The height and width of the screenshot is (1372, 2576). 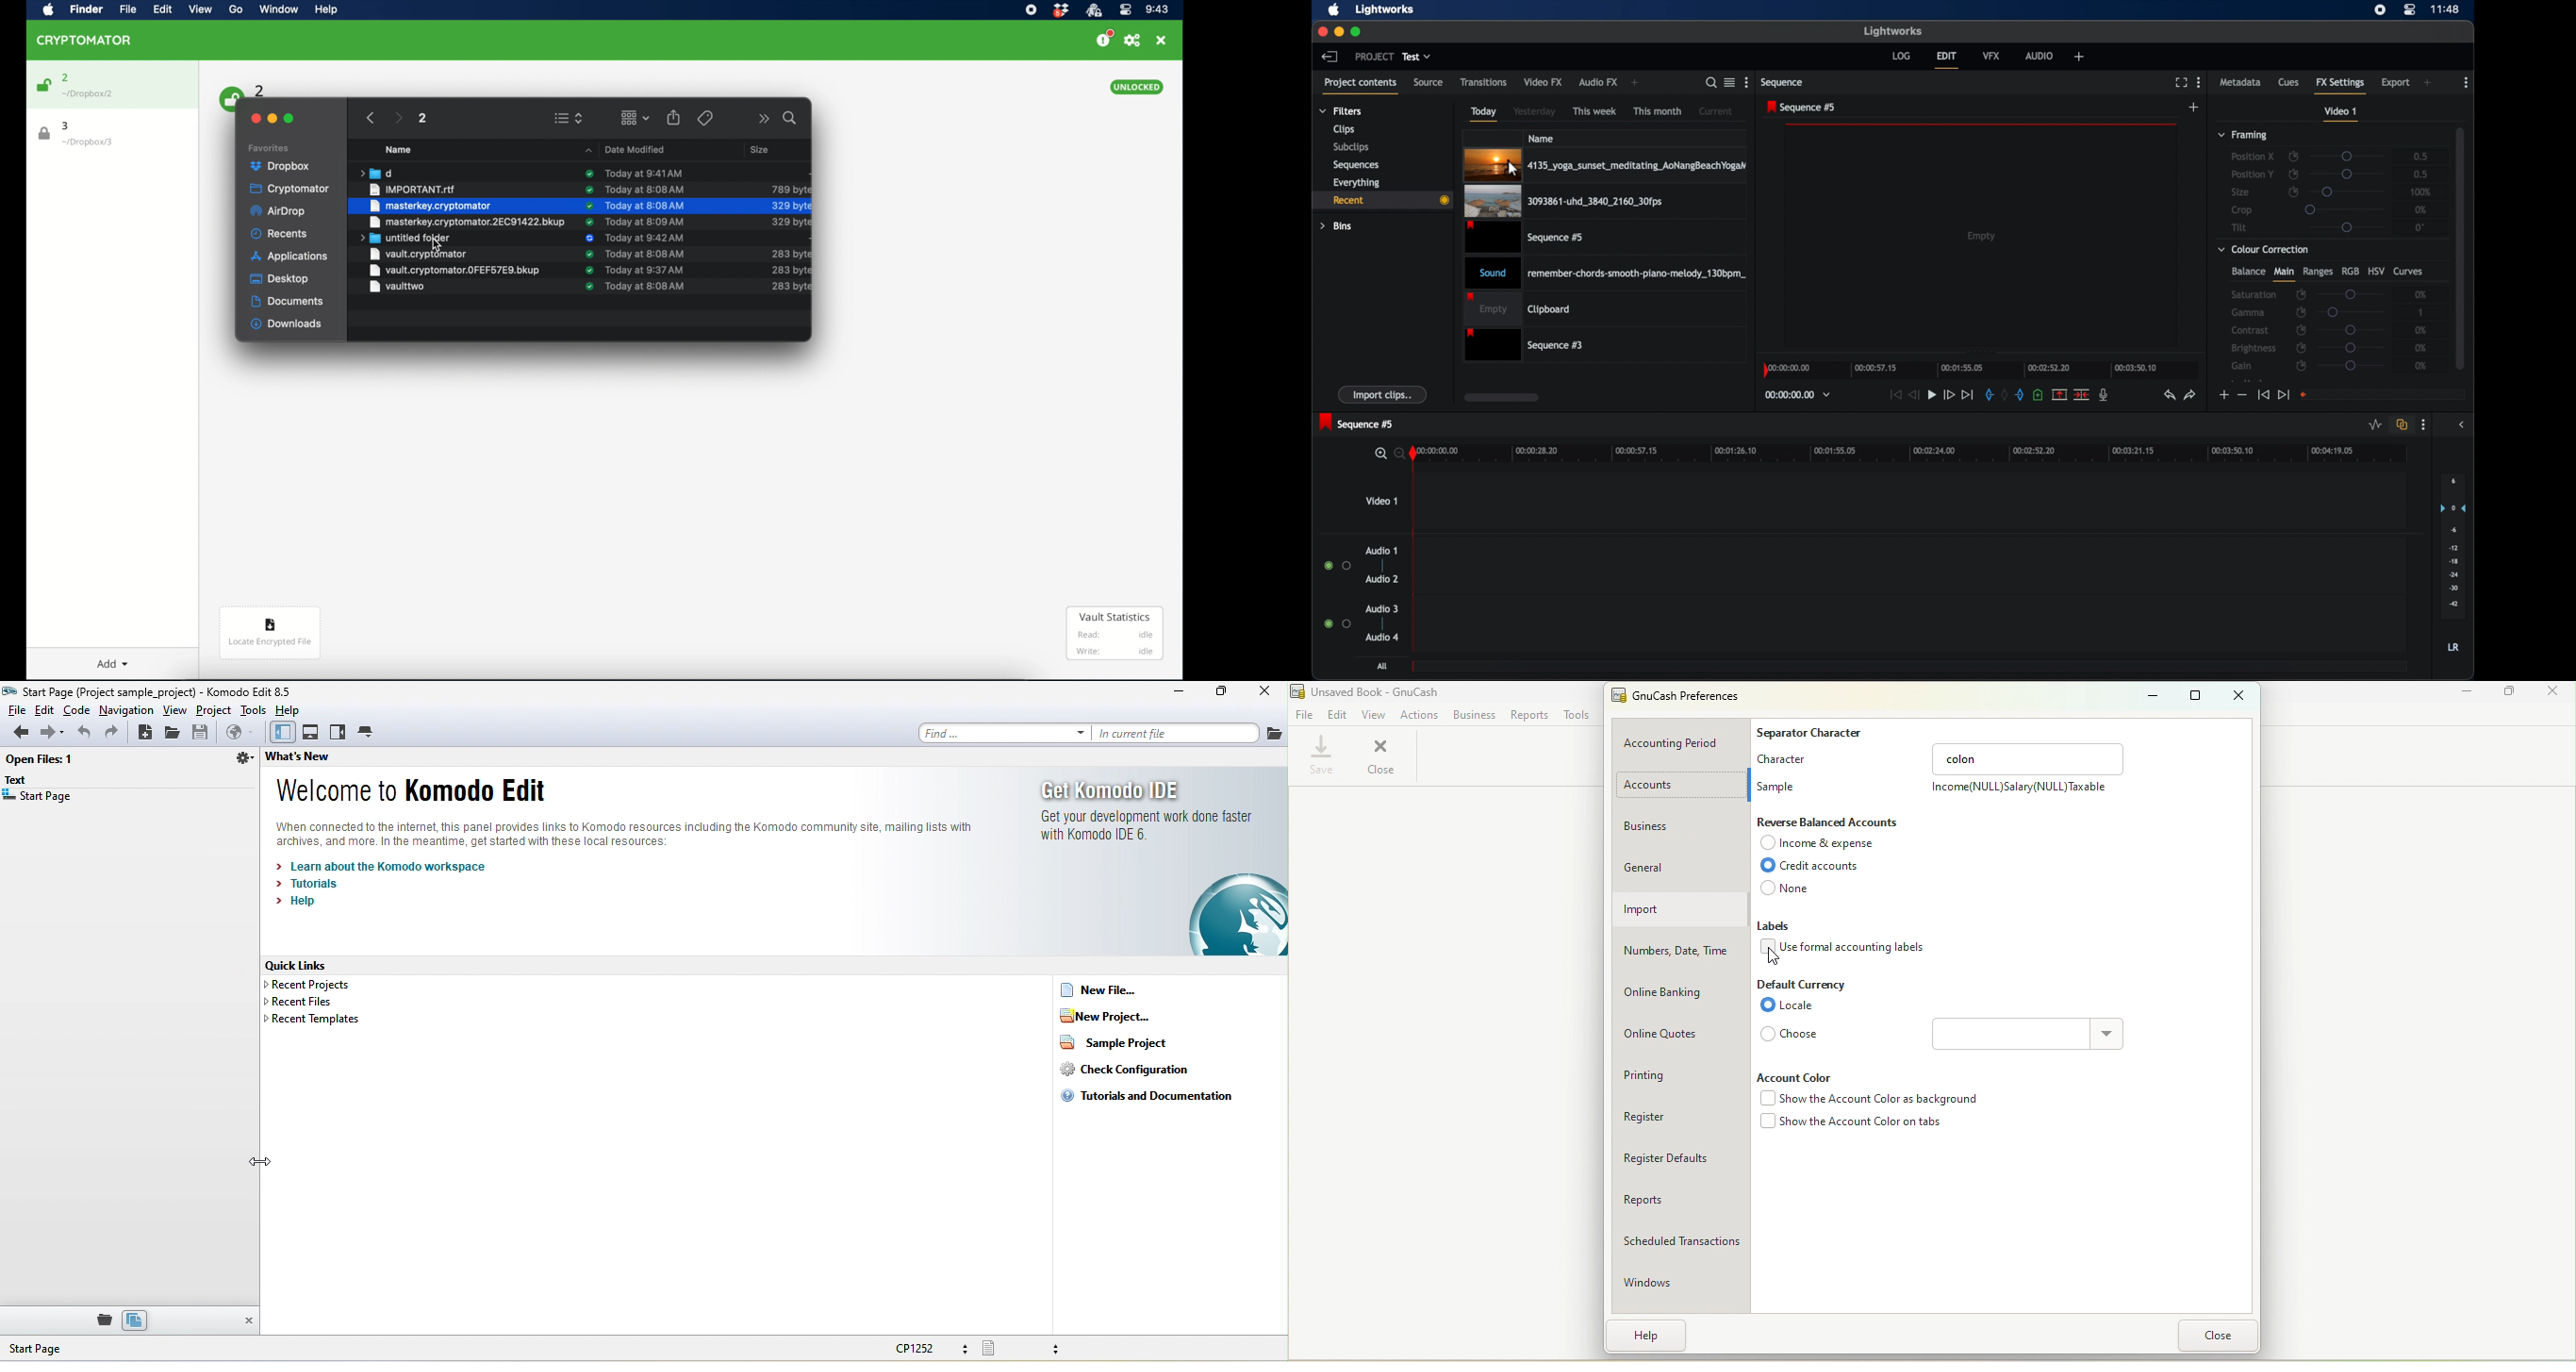 What do you see at coordinates (2241, 83) in the screenshot?
I see `metadata` at bounding box center [2241, 83].